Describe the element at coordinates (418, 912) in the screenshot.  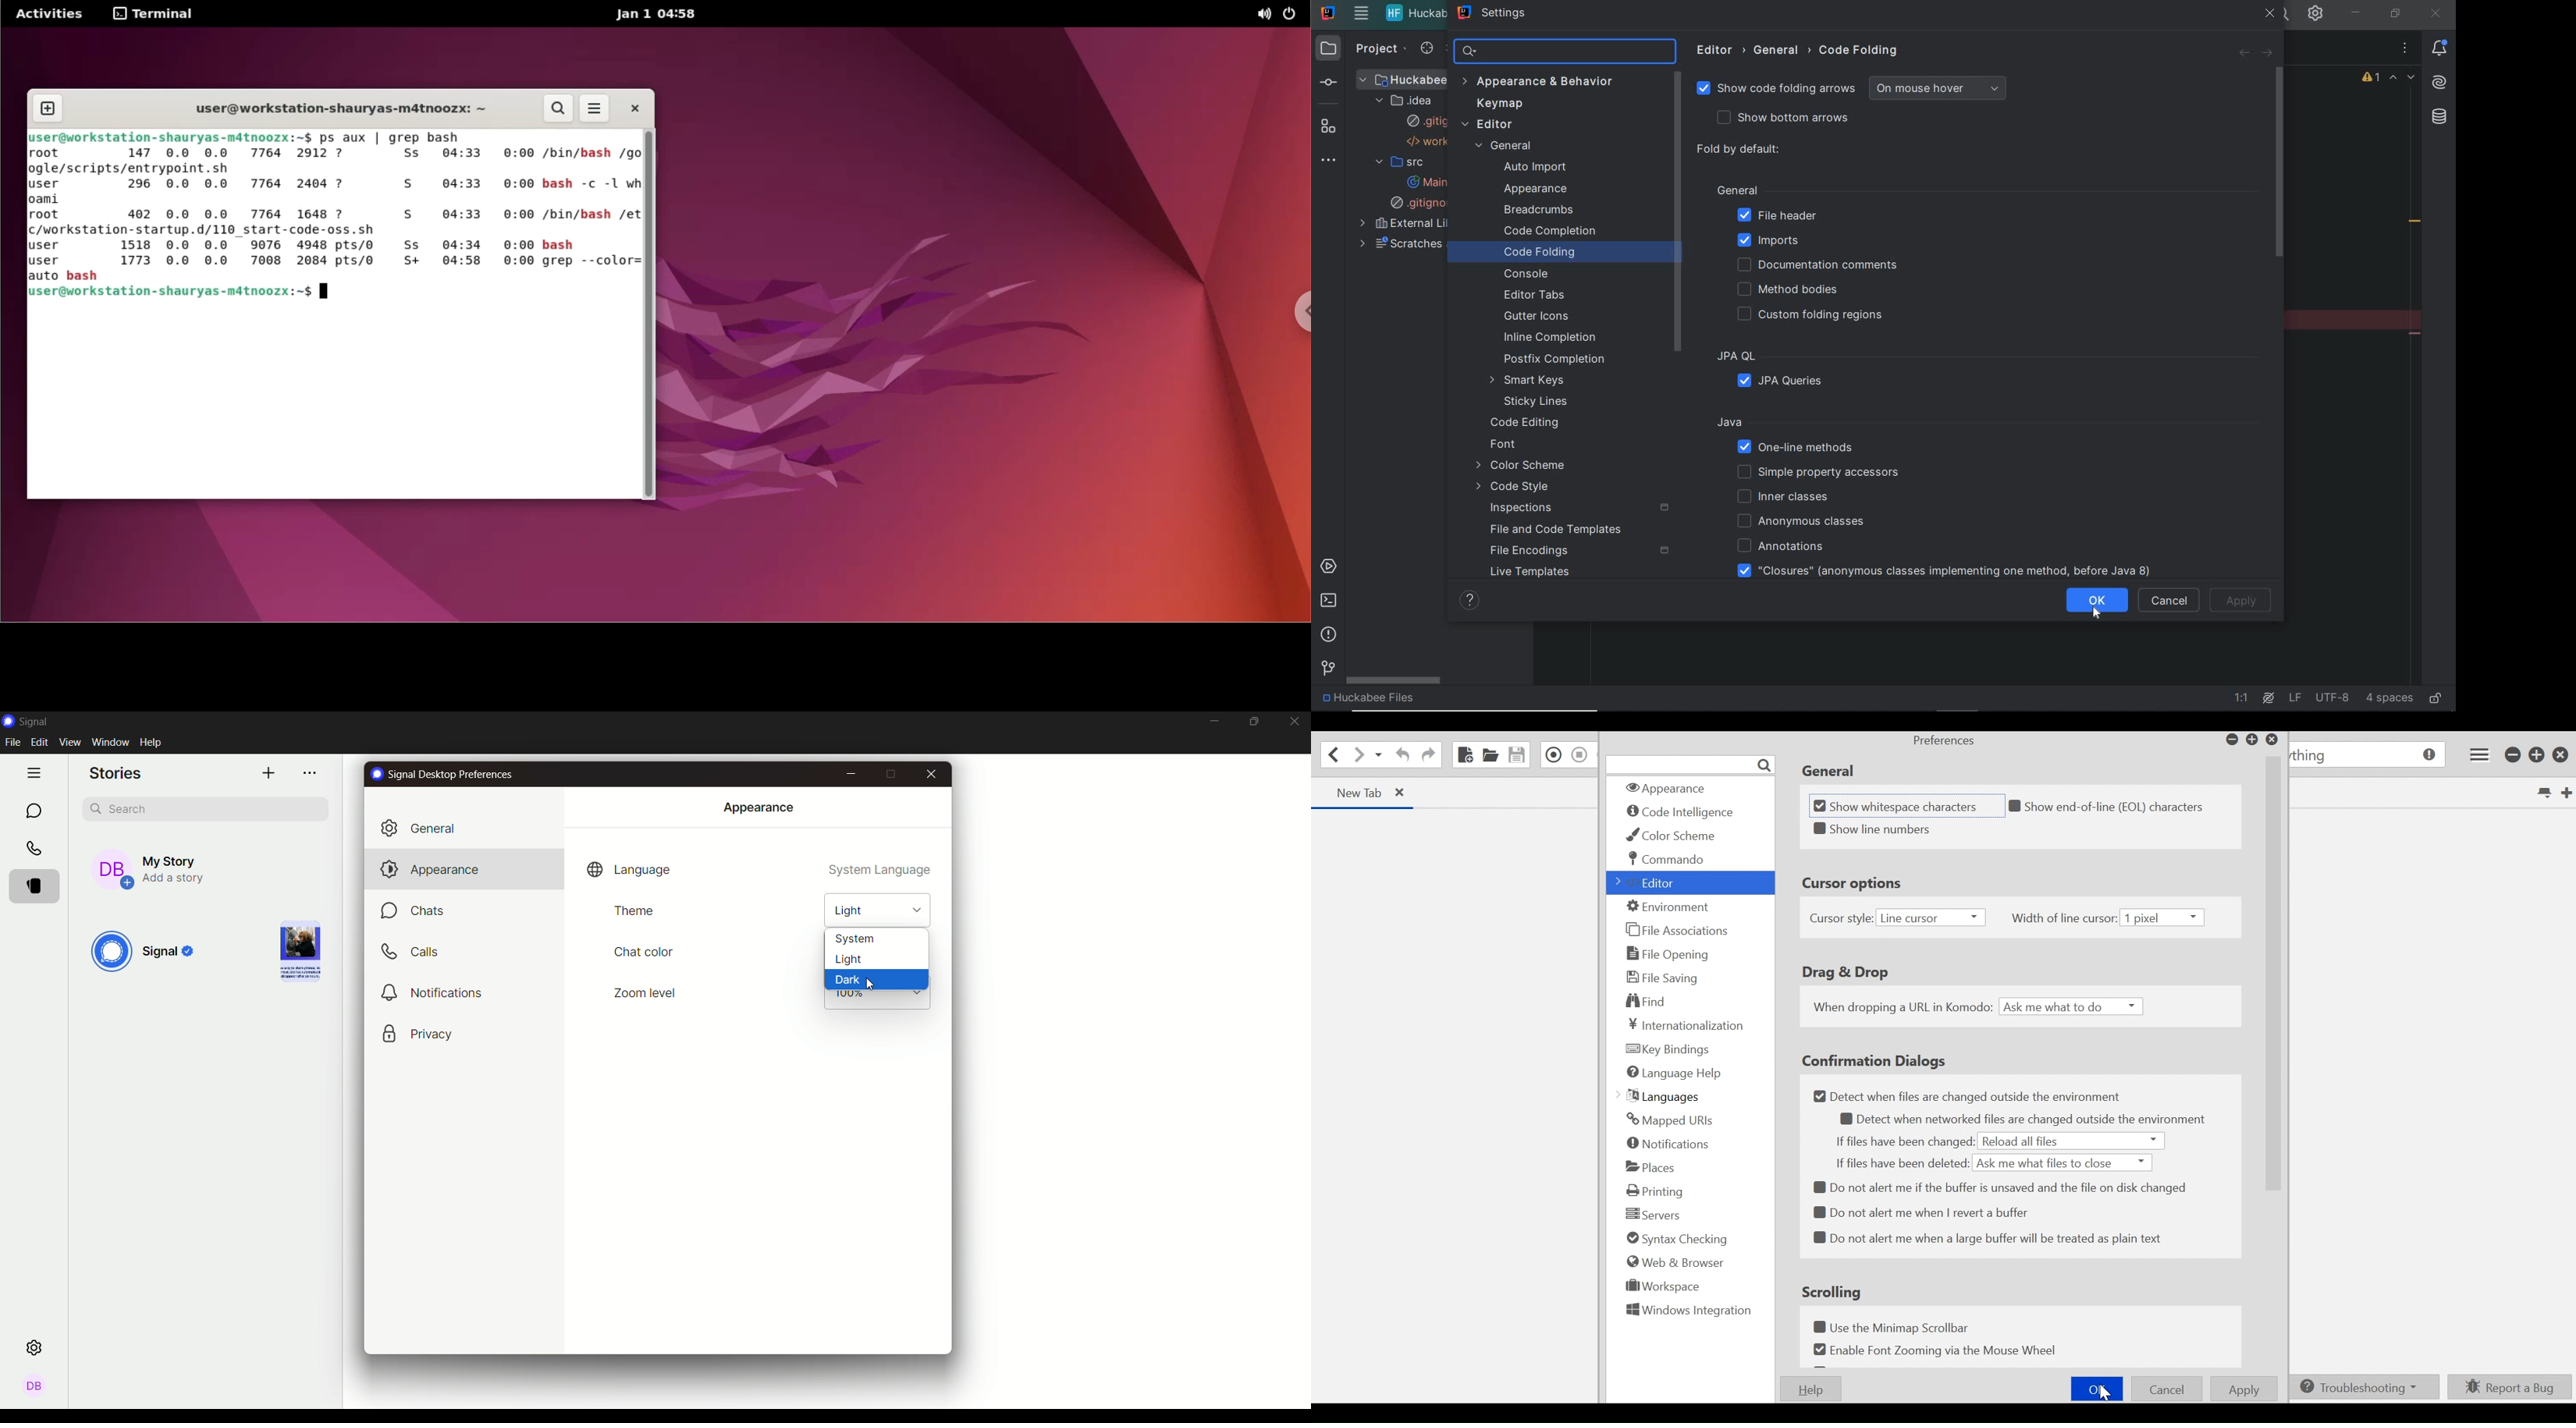
I see `chats` at that location.